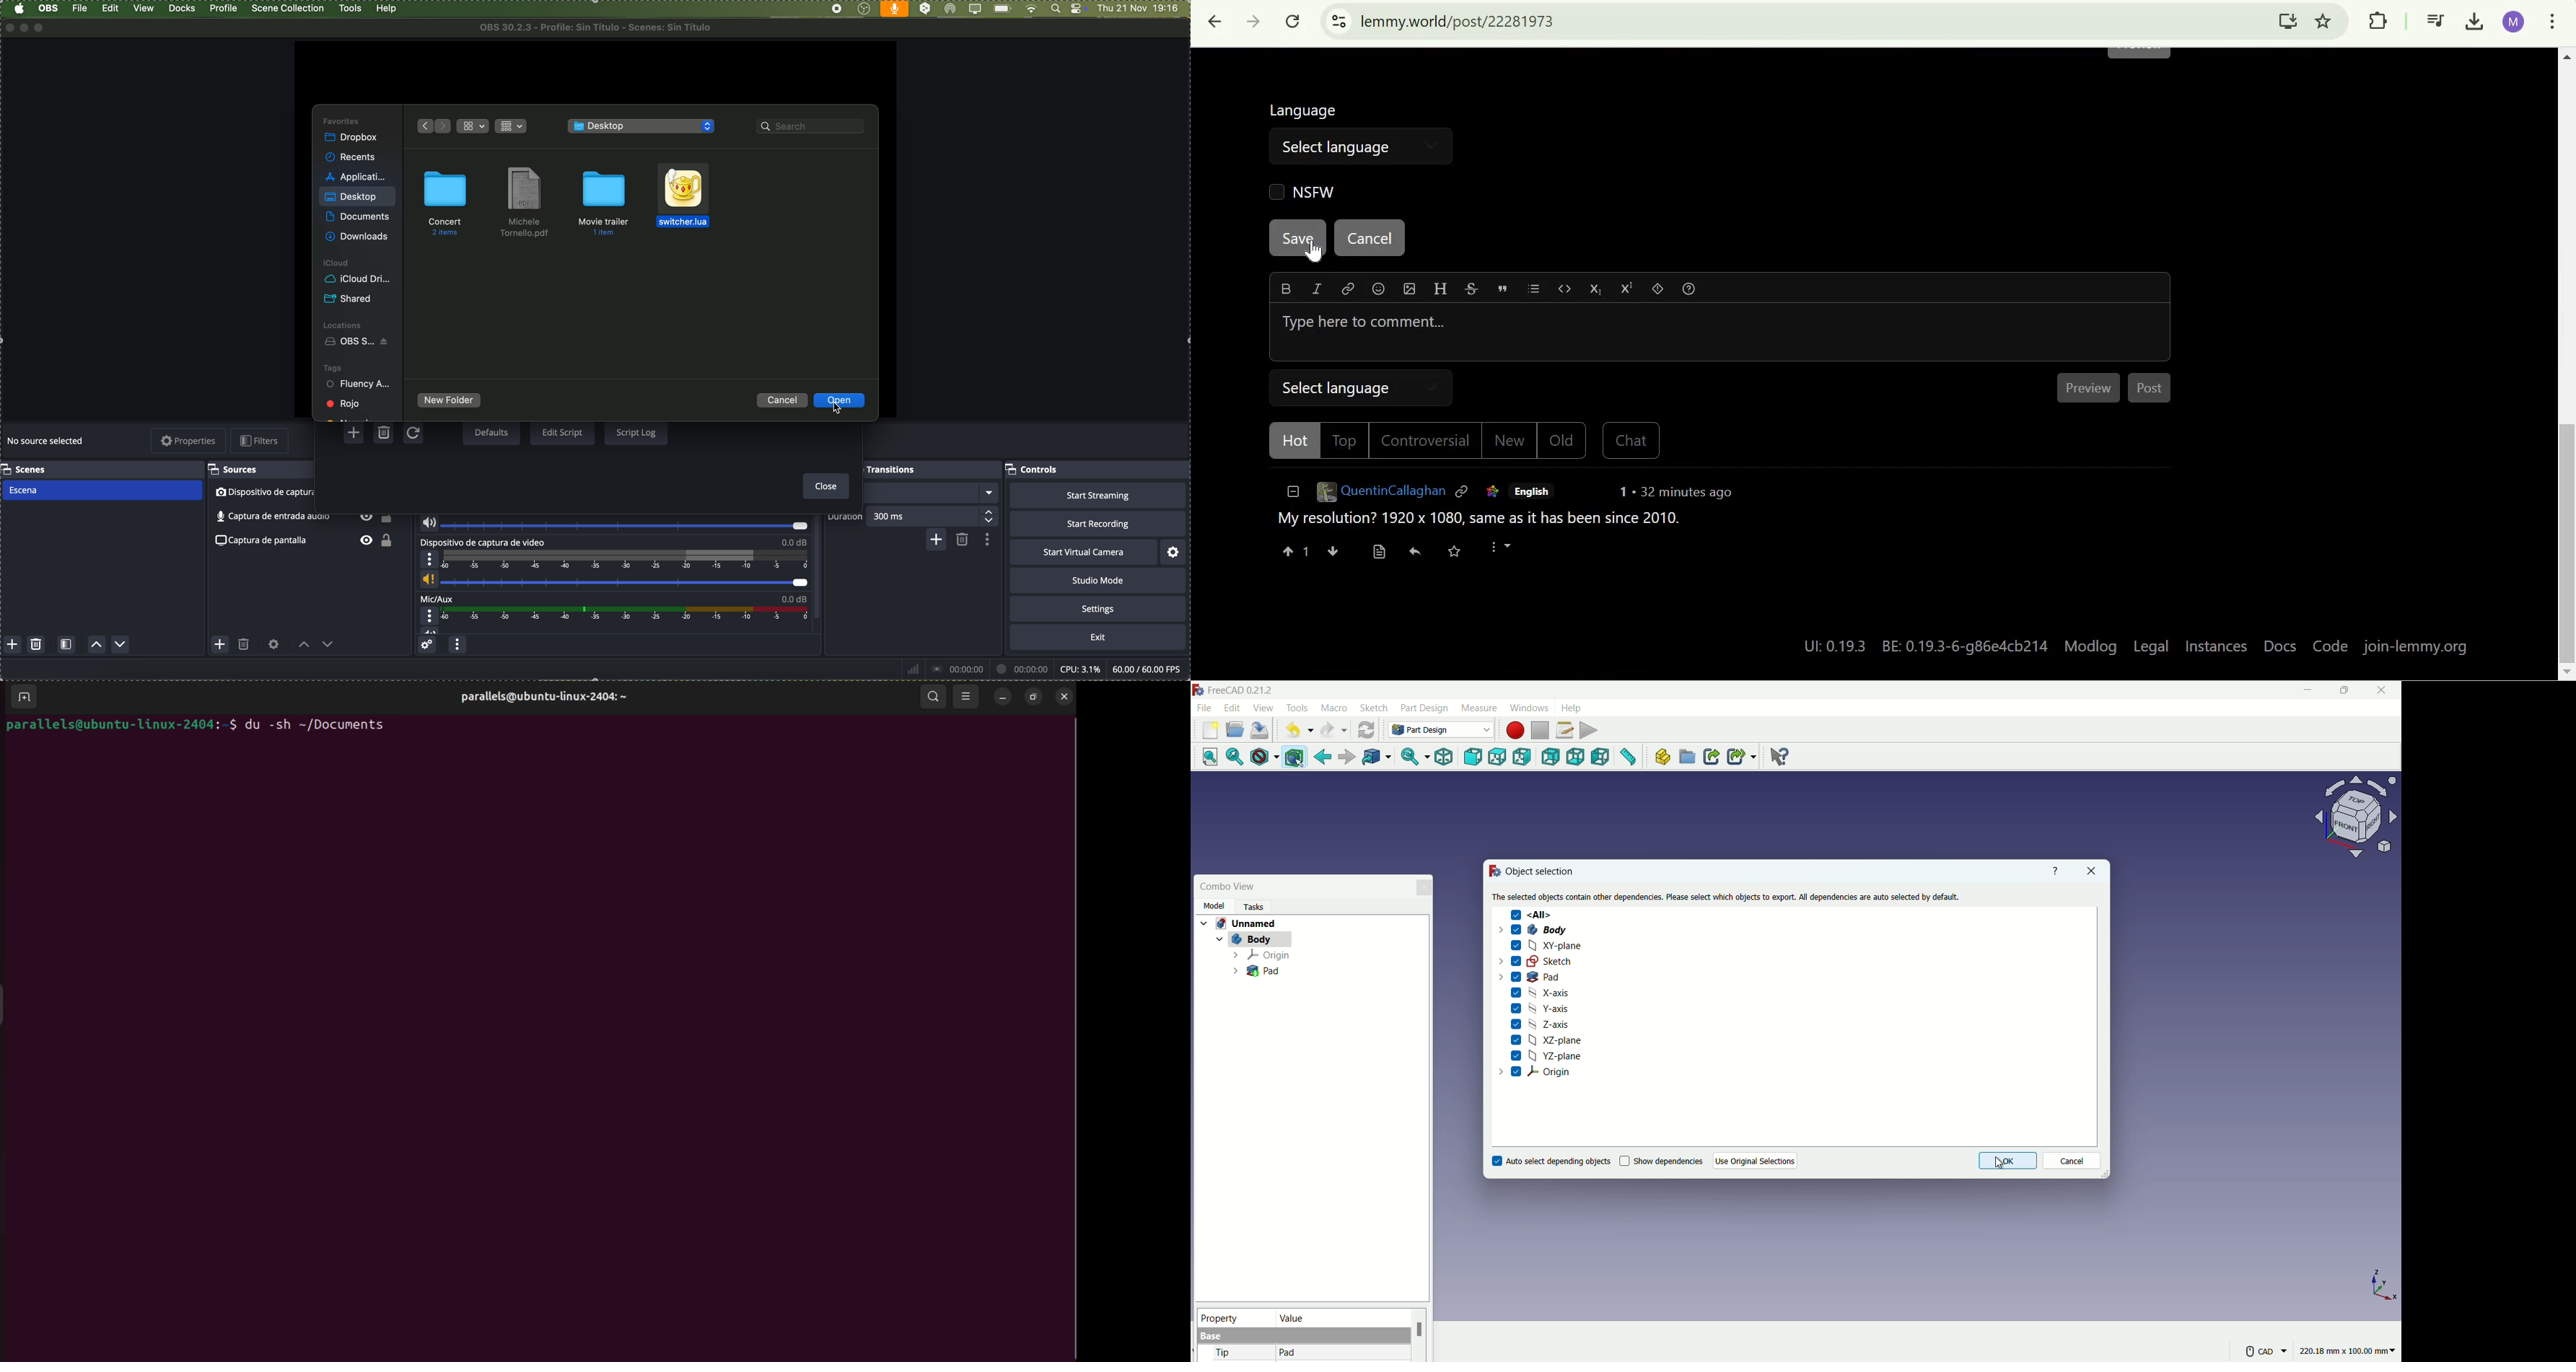 The image size is (2576, 1372). Describe the element at coordinates (428, 646) in the screenshot. I see `advanced audio properties` at that location.